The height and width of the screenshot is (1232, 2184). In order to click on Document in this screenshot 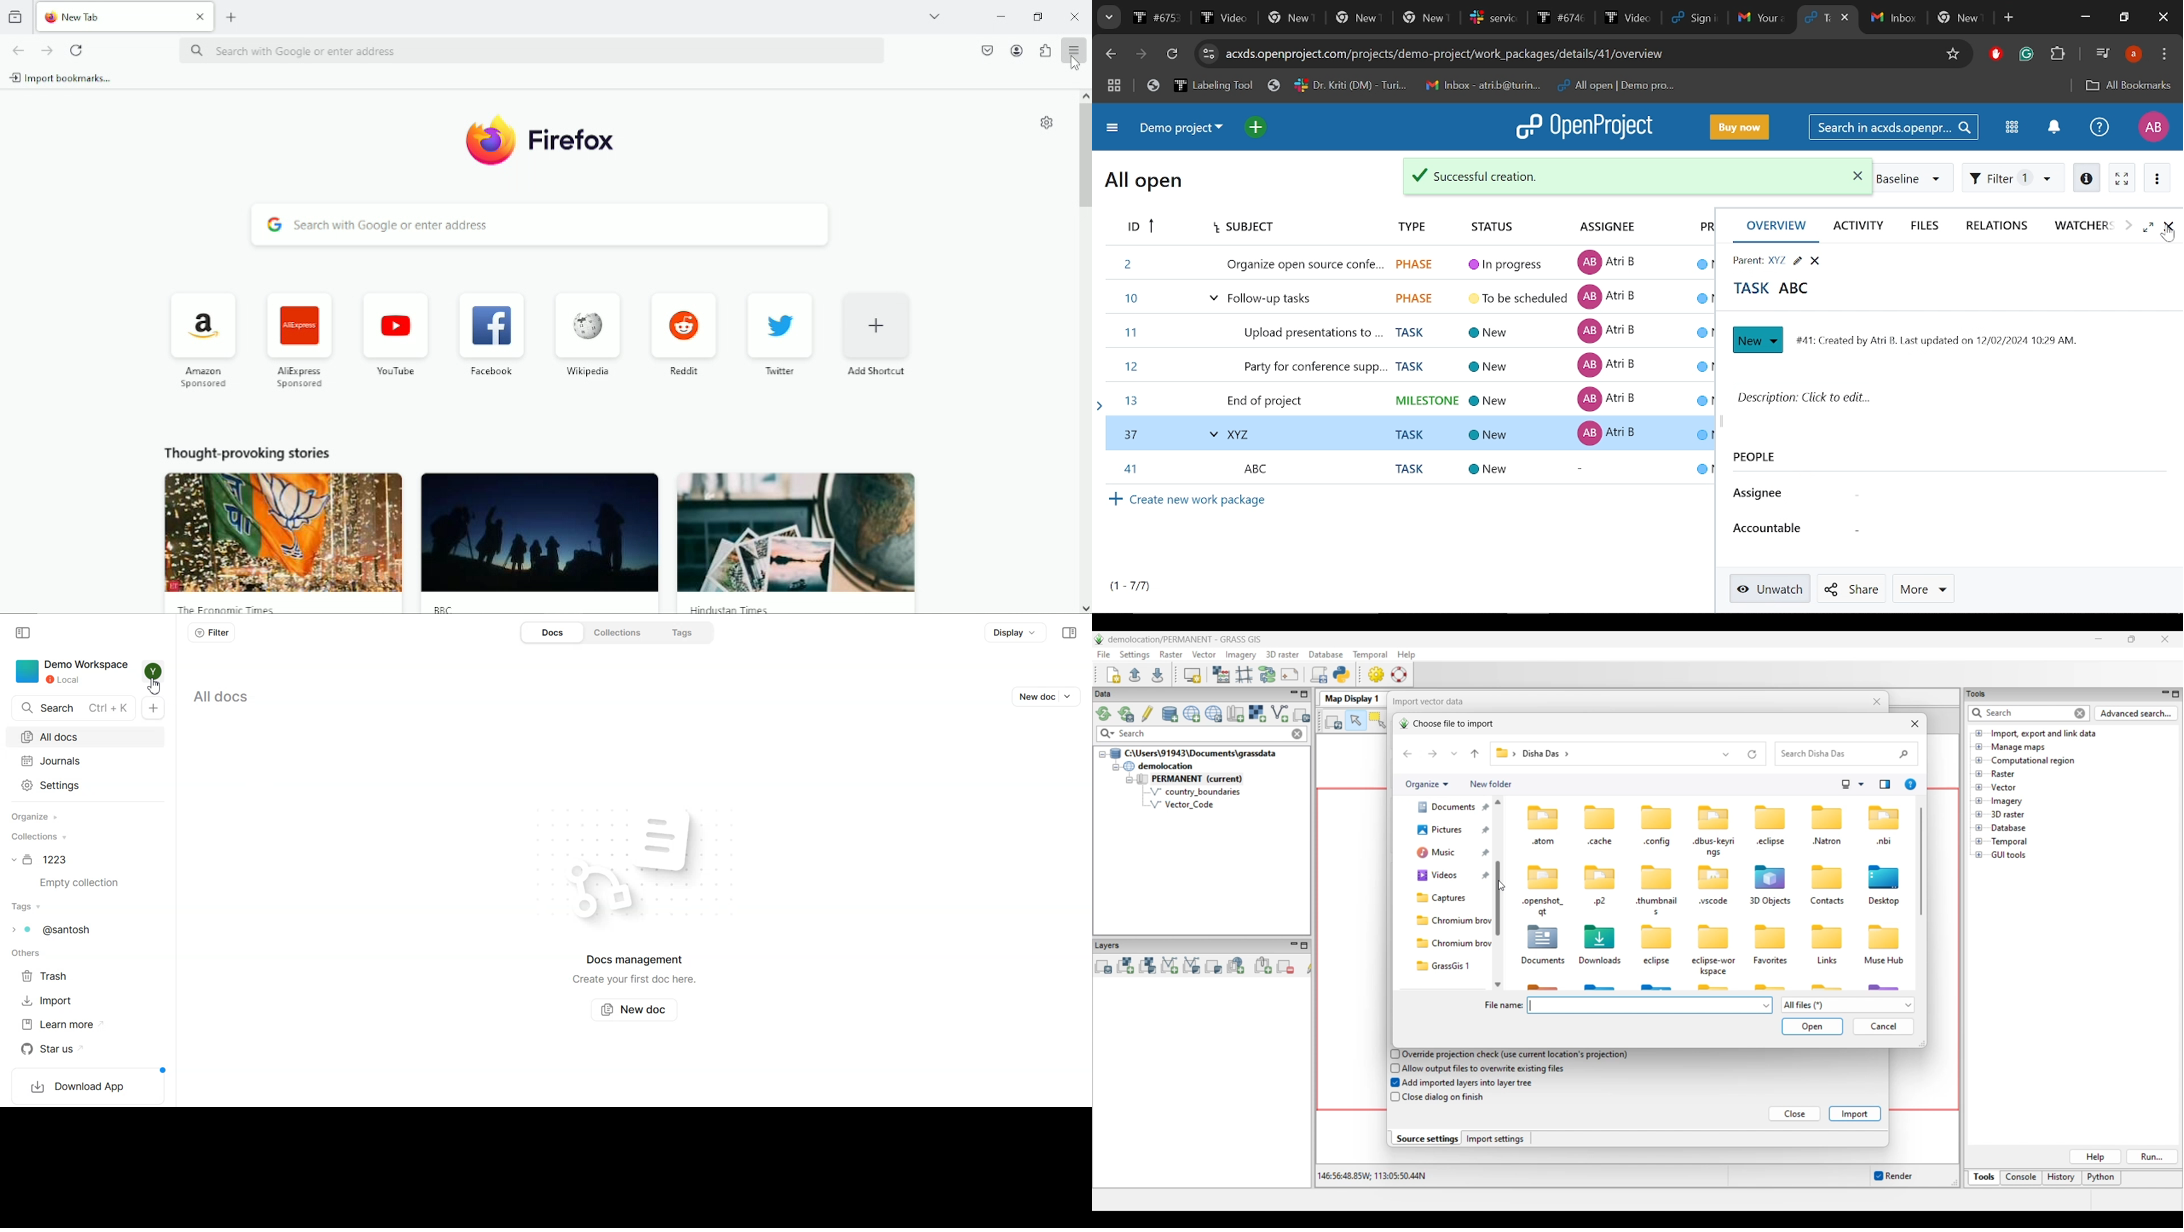, I will do `click(43, 860)`.